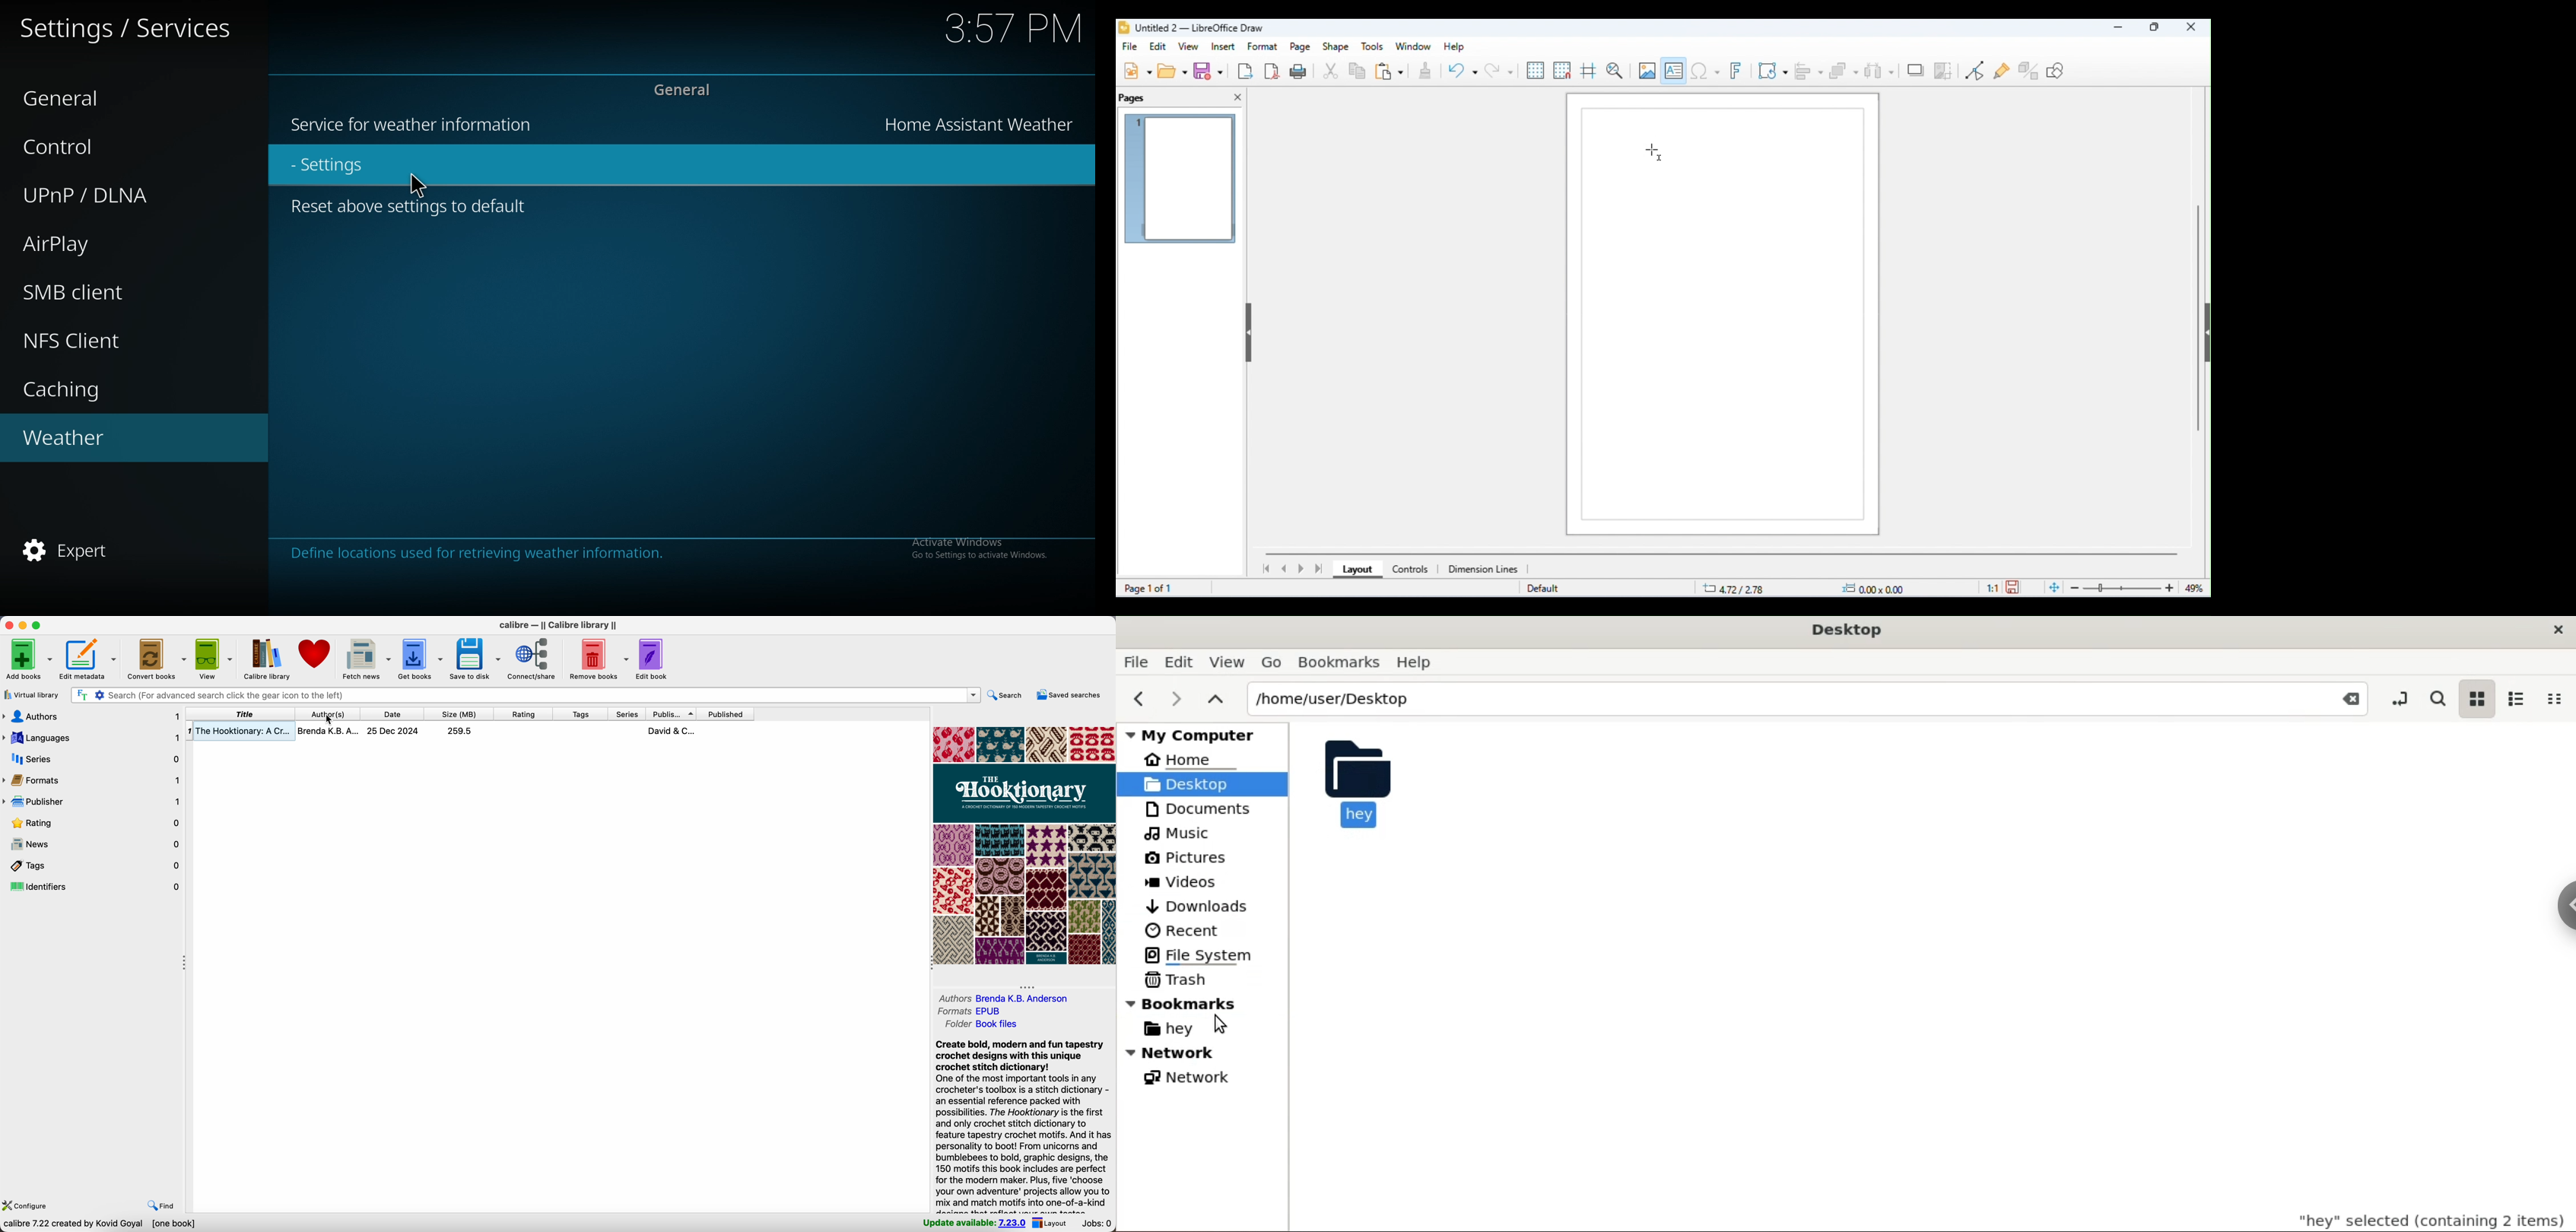 The width and height of the screenshot is (2576, 1232). I want to click on last page, so click(1320, 569).